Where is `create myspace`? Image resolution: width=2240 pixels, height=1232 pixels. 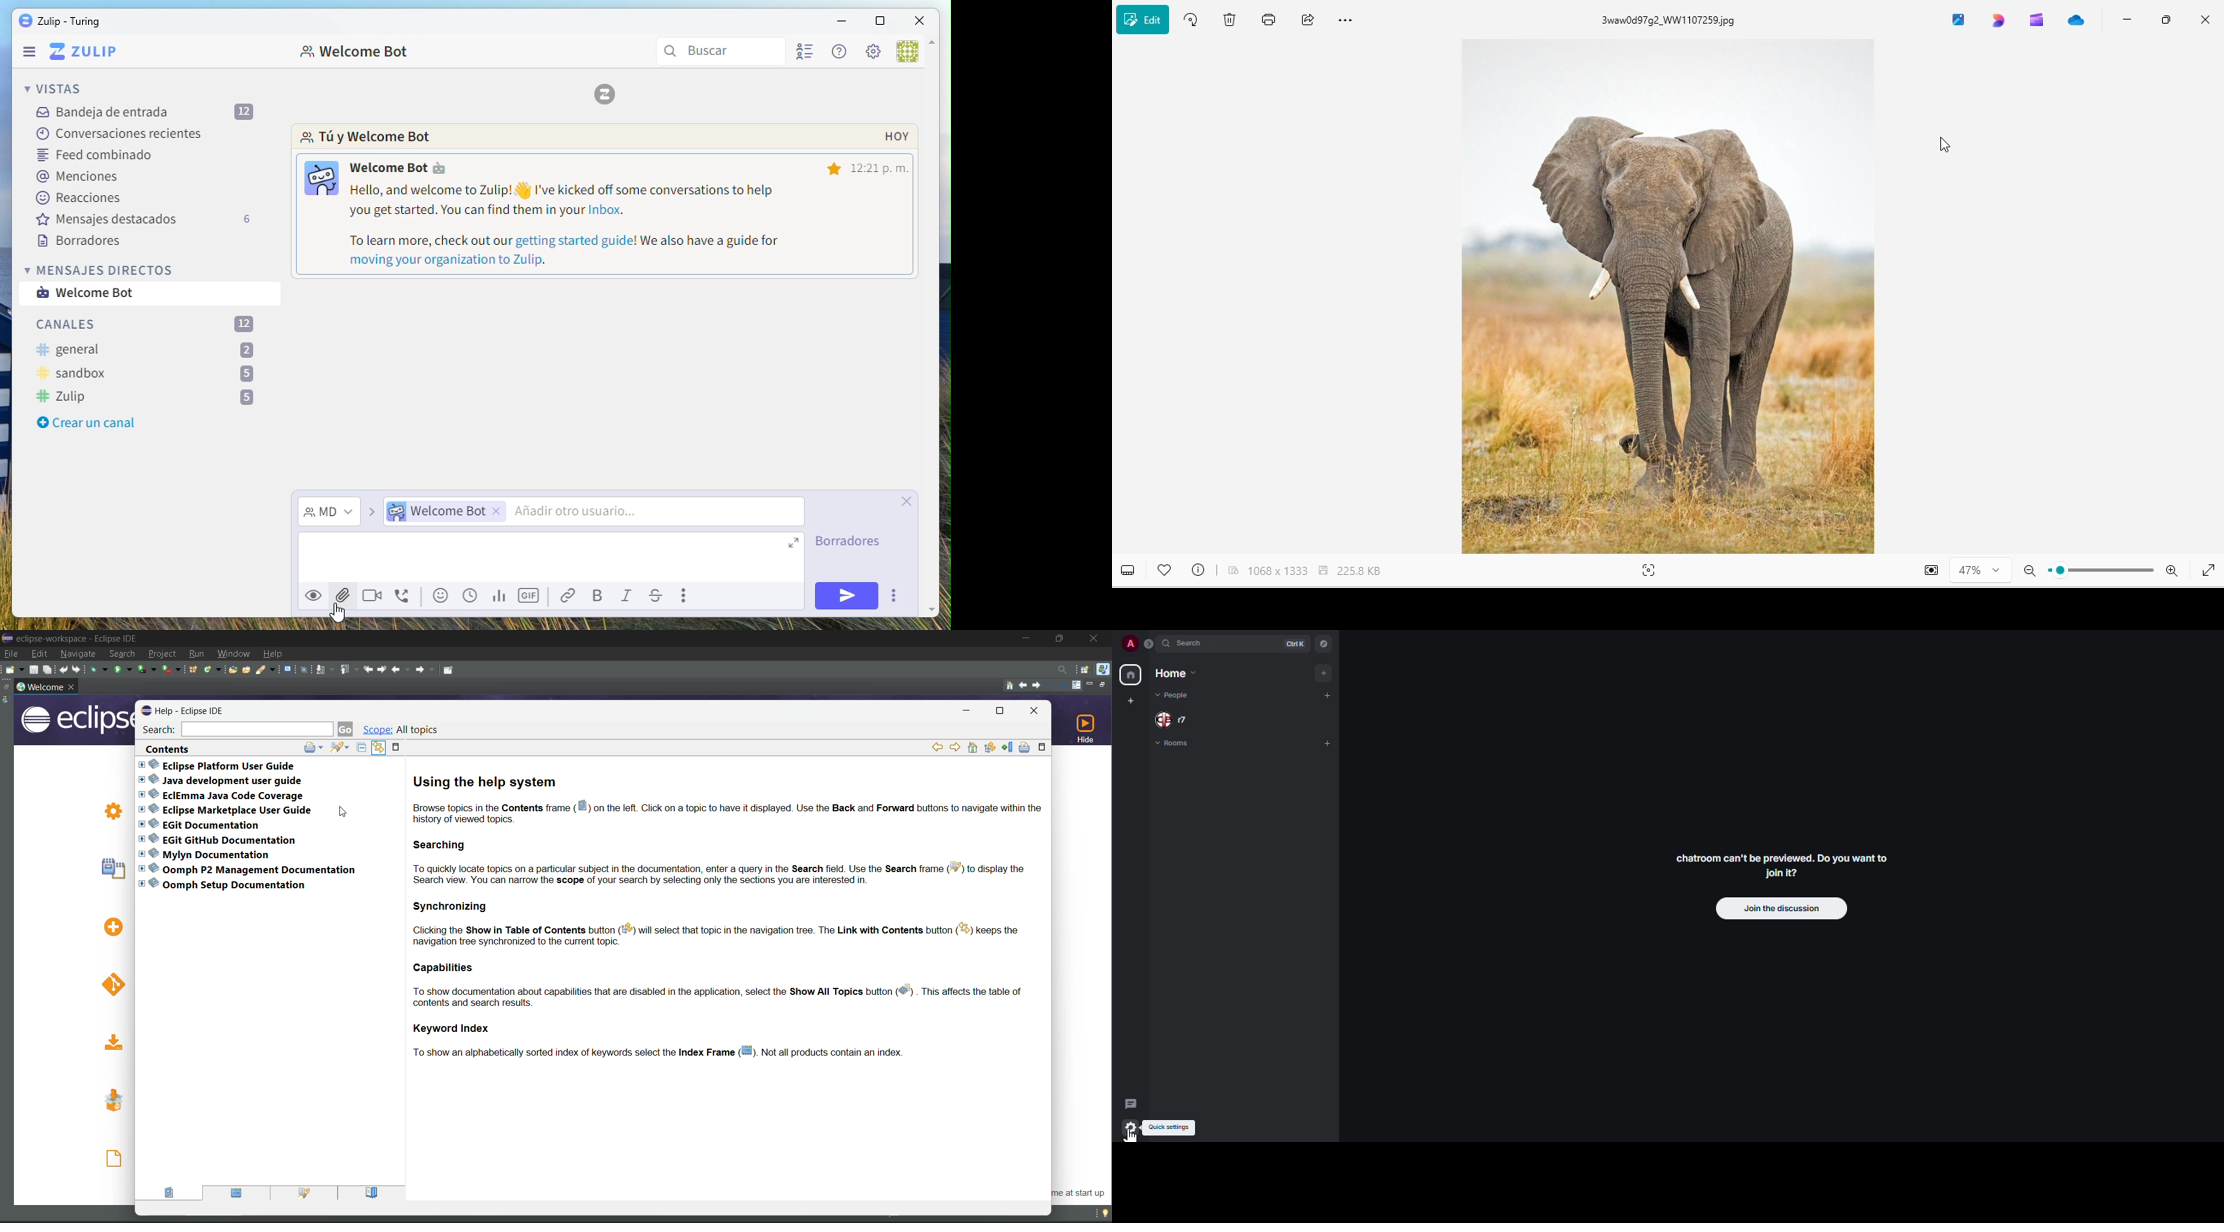 create myspace is located at coordinates (1132, 700).